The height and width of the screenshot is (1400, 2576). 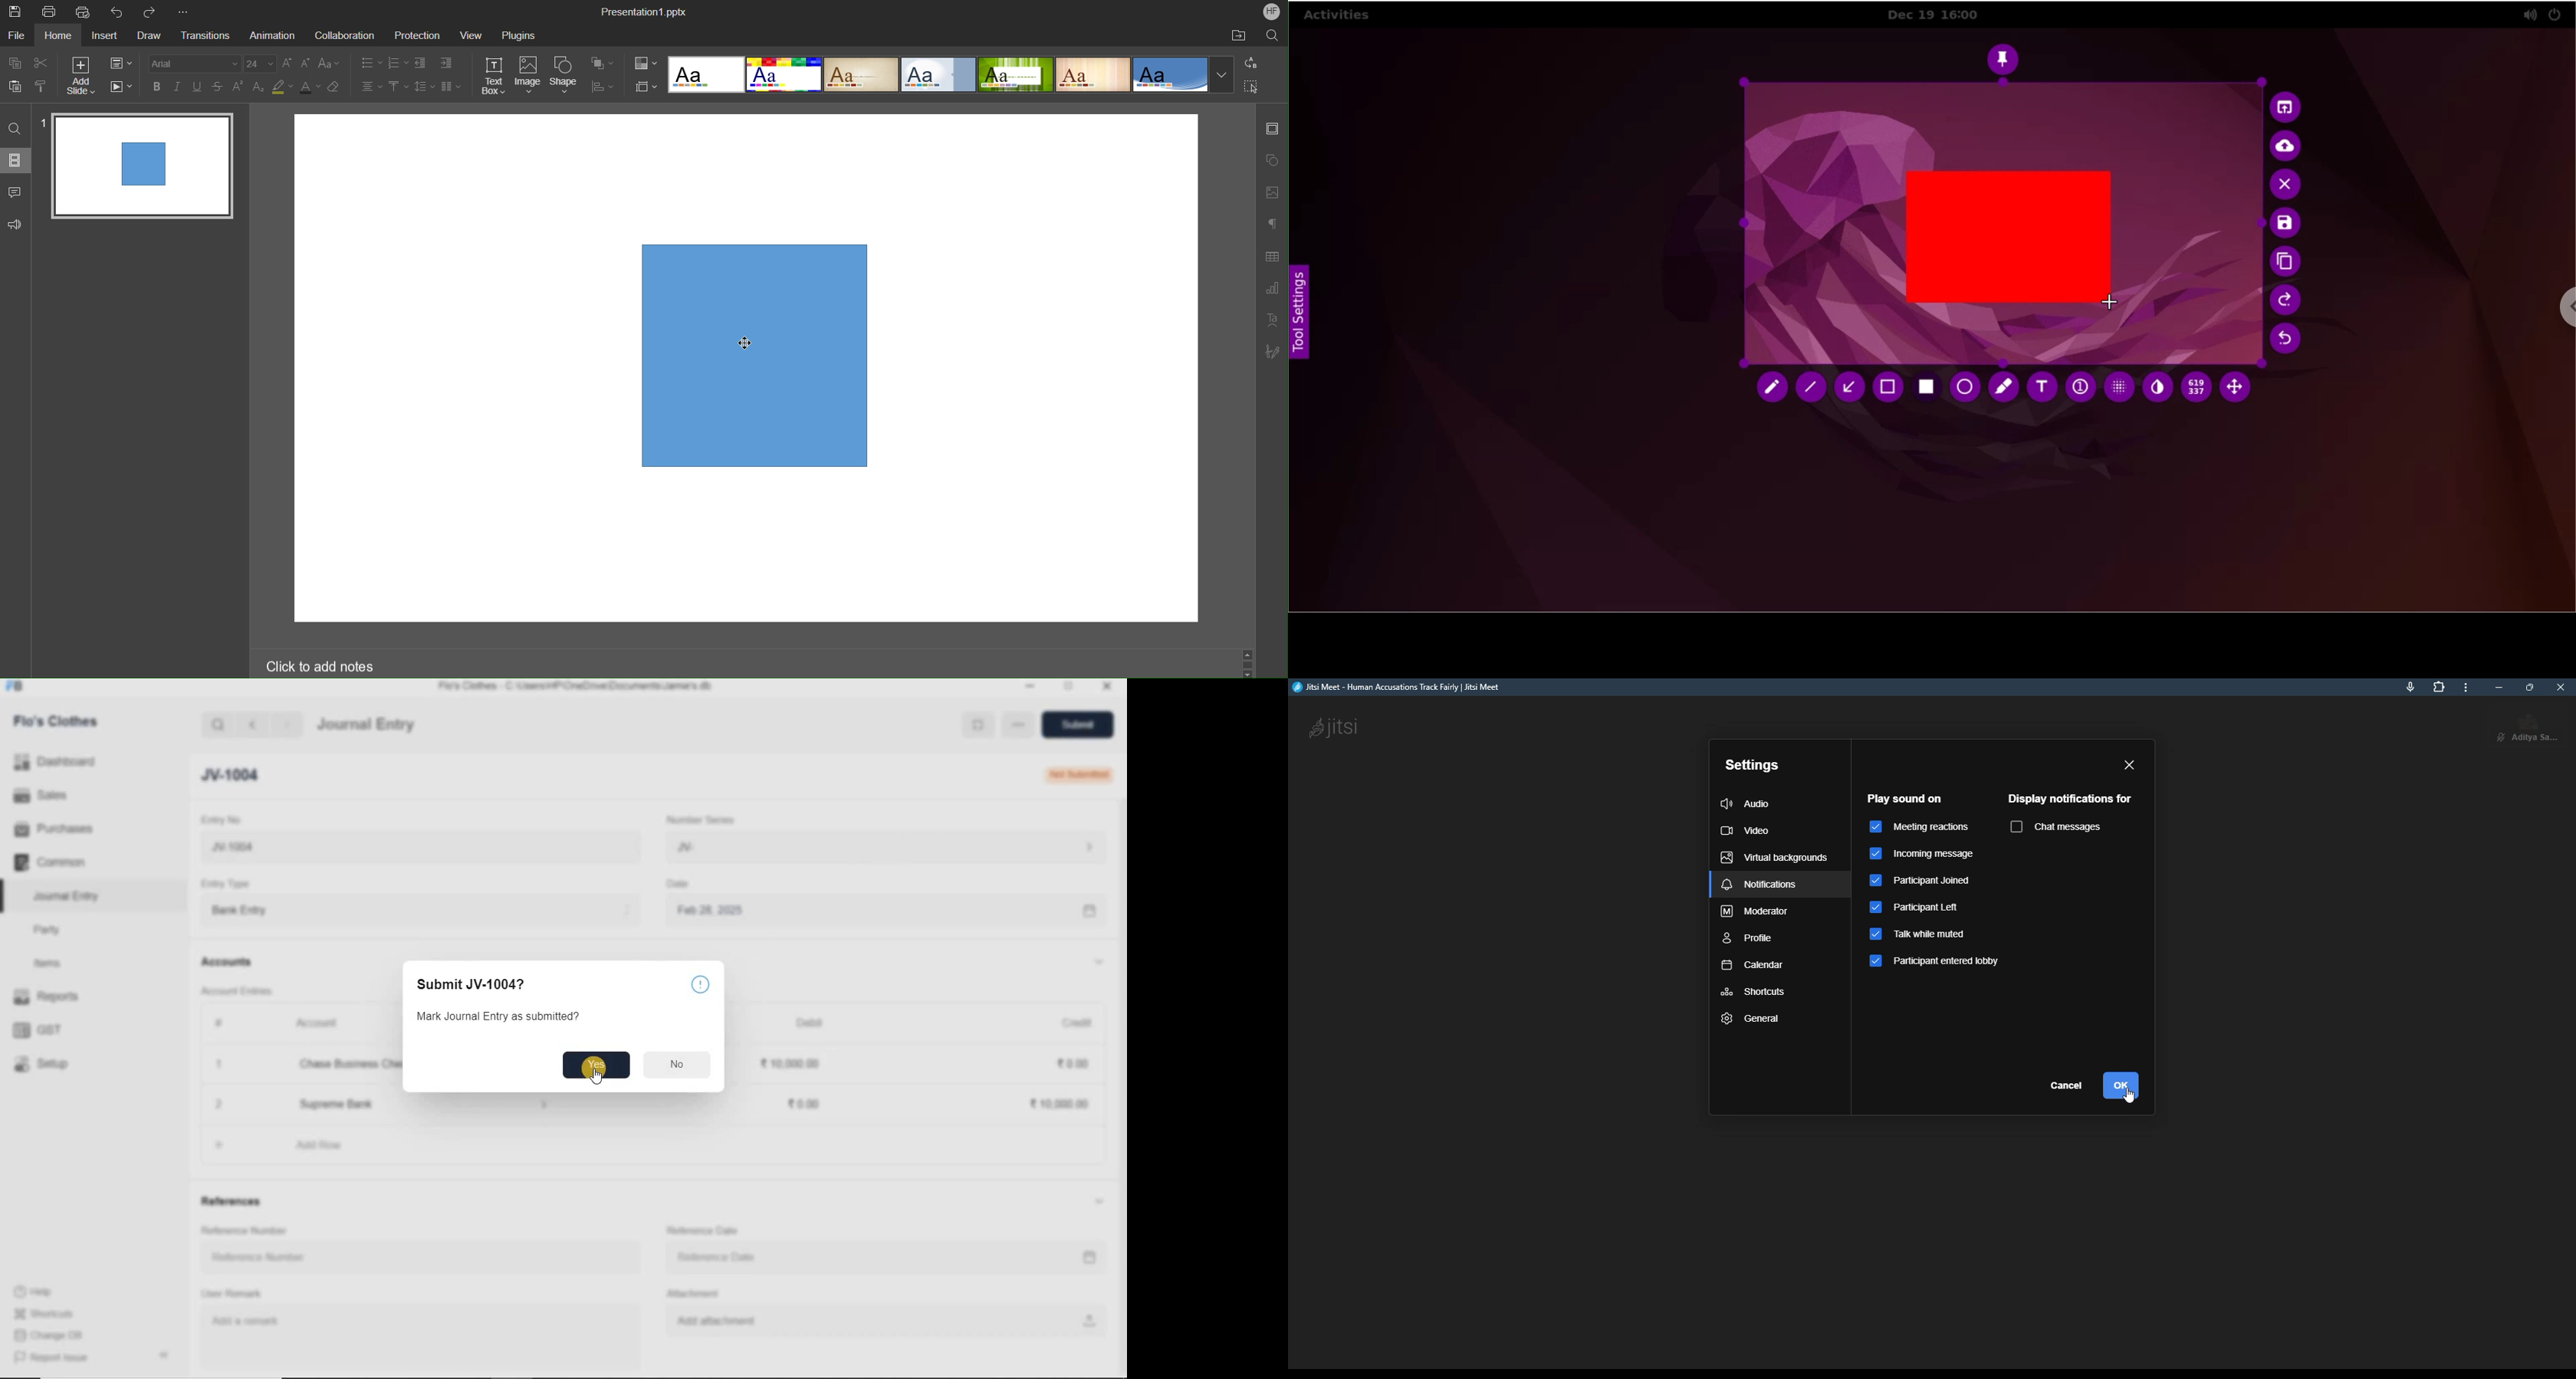 I want to click on Protection, so click(x=419, y=34).